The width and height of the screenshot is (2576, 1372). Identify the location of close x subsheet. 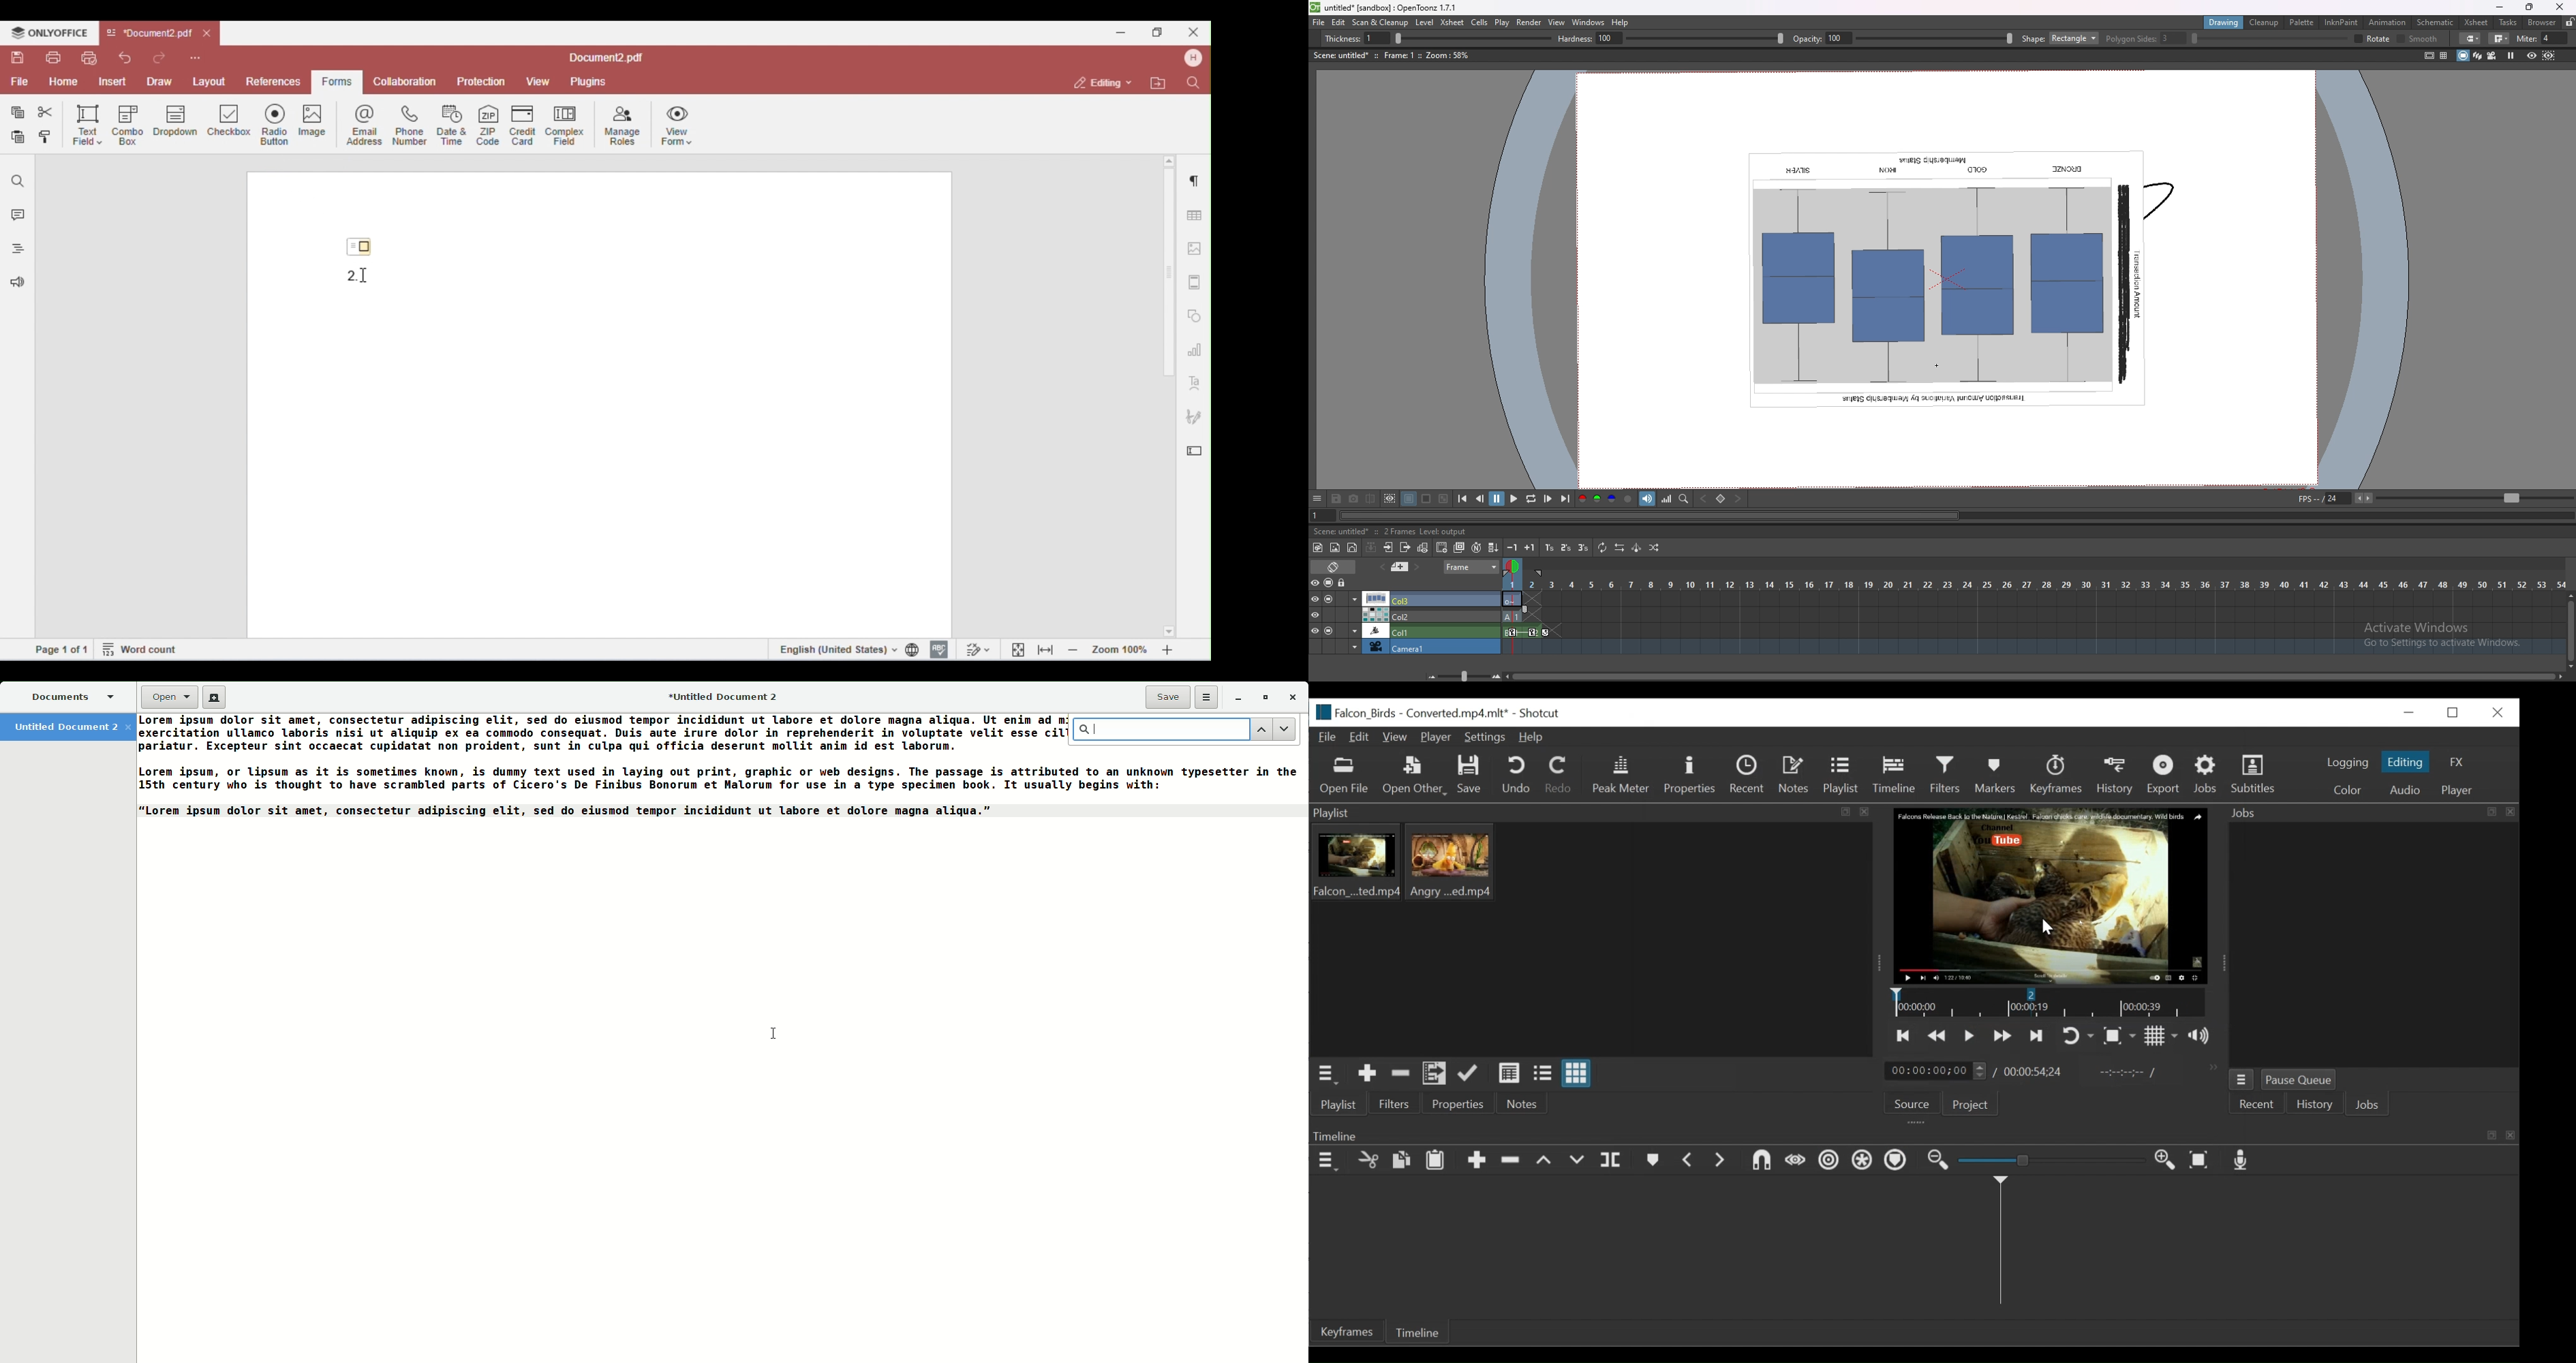
(1404, 547).